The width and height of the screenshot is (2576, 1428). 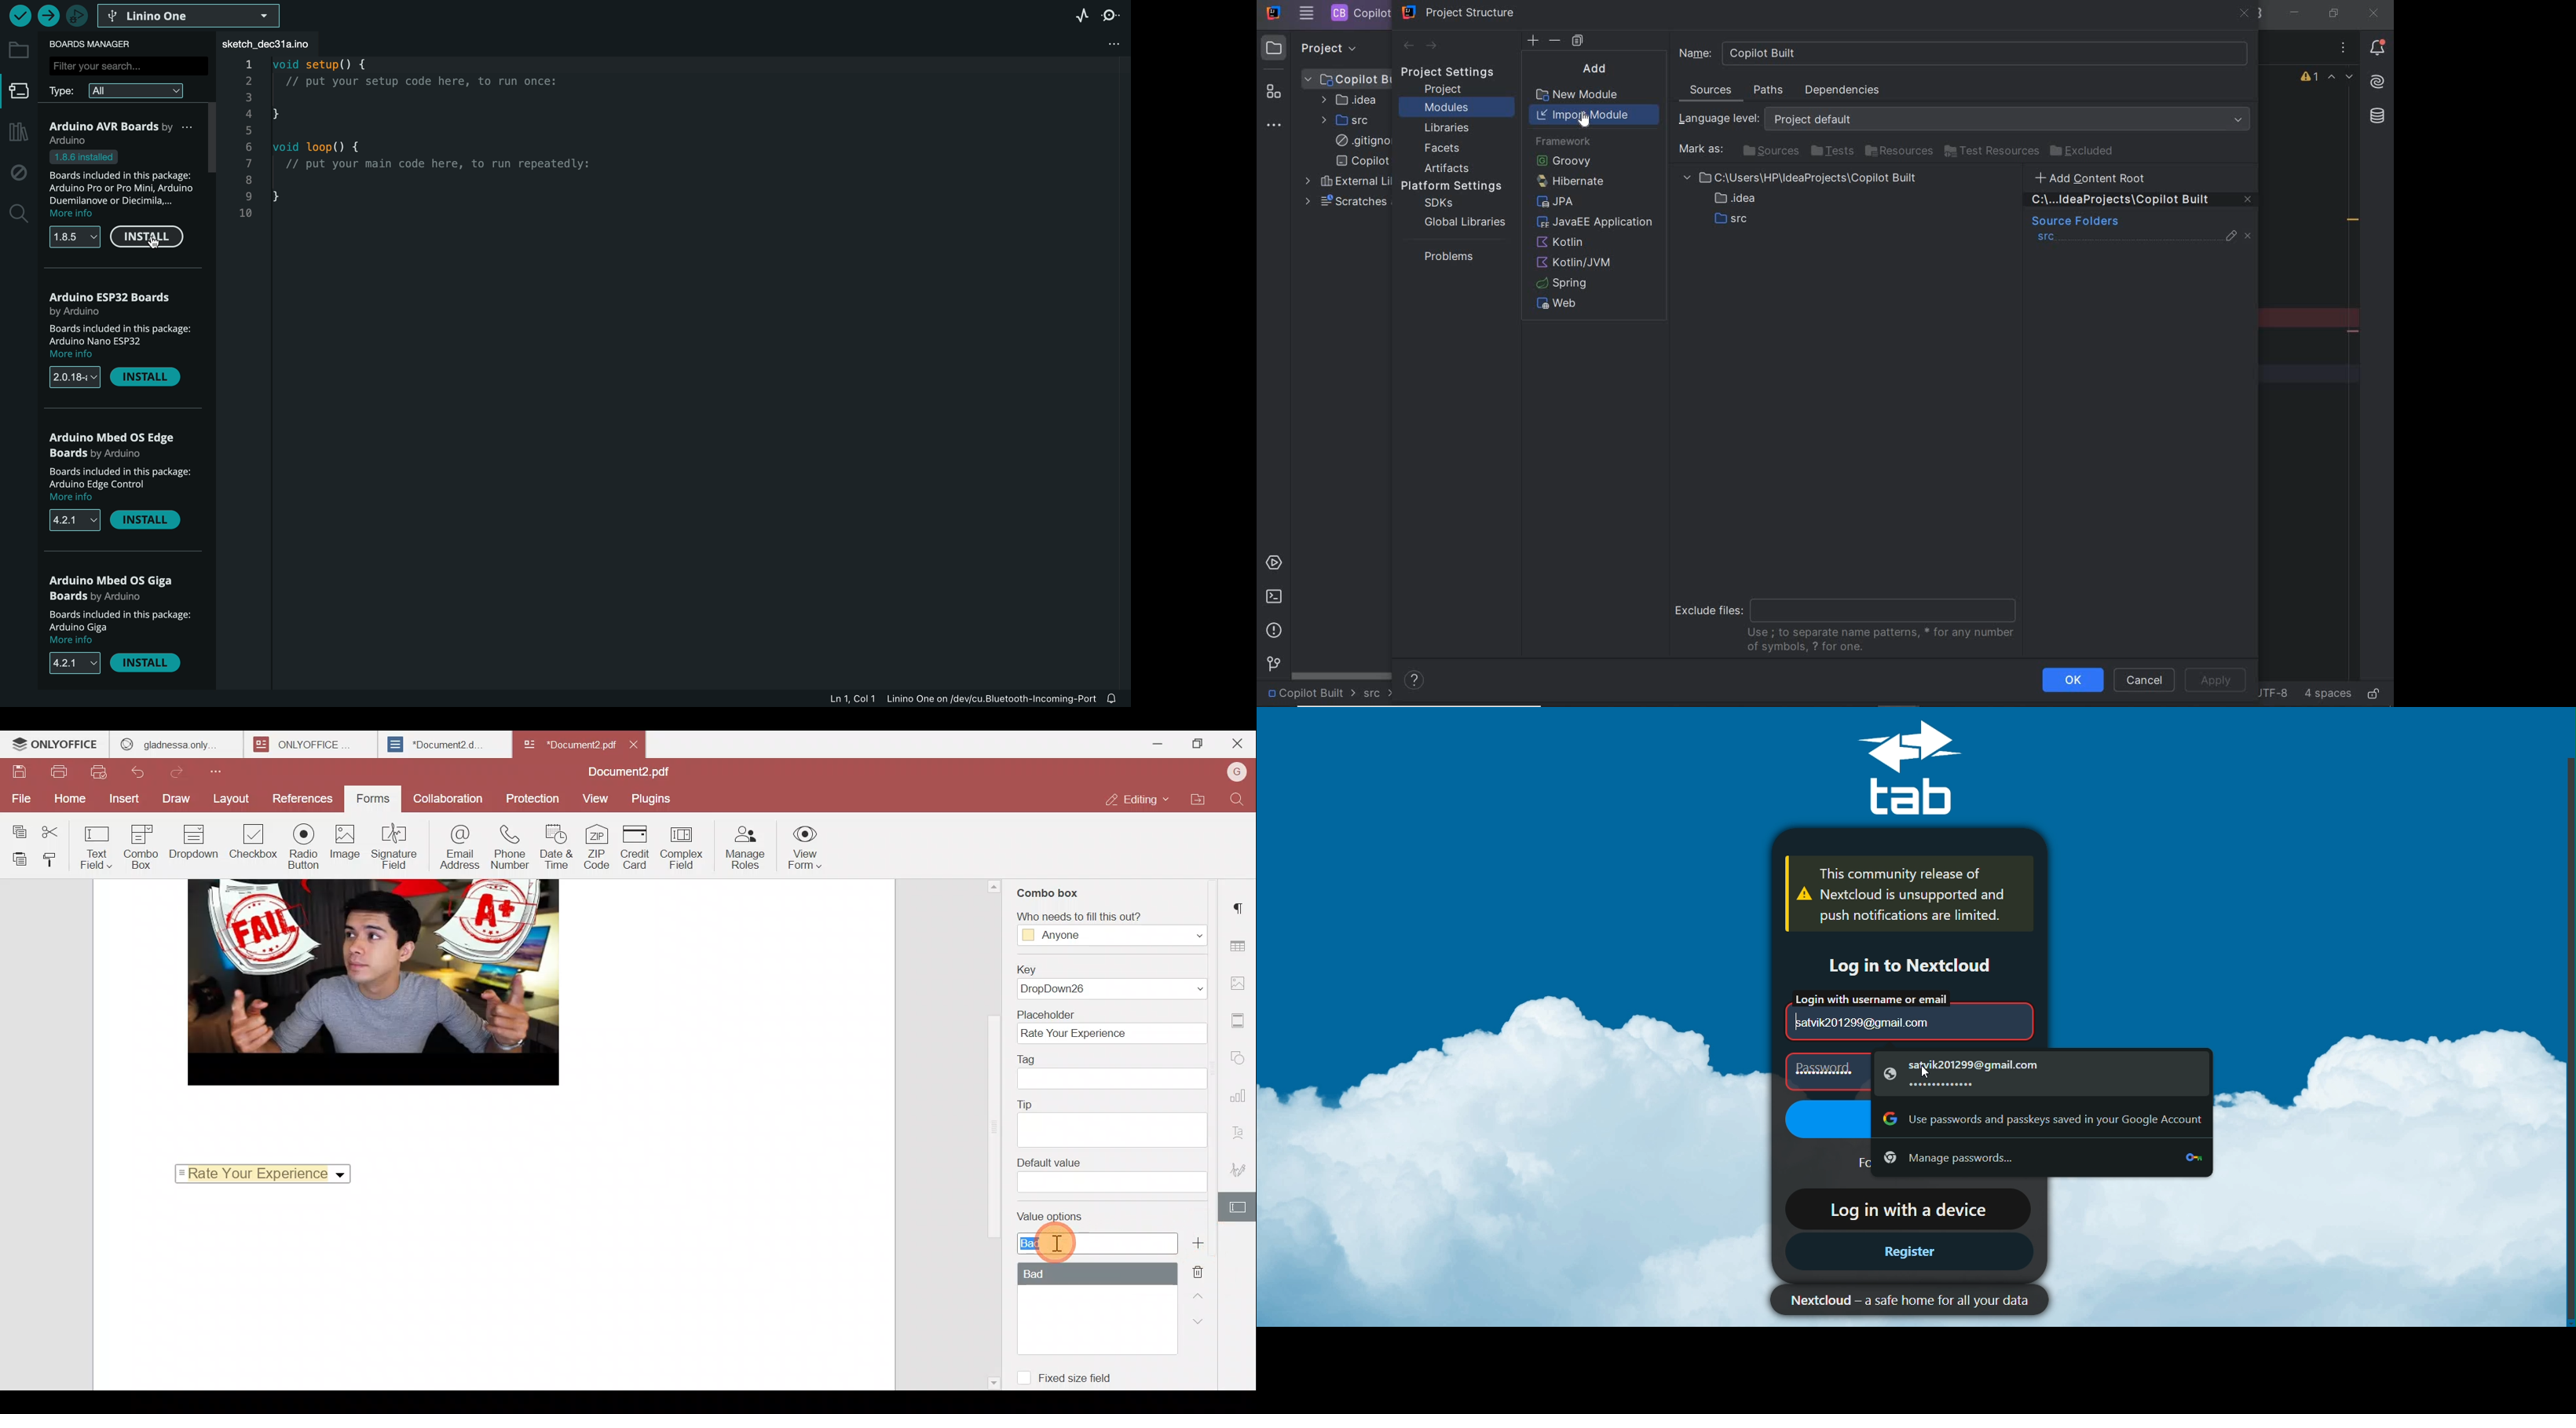 What do you see at coordinates (1238, 1206) in the screenshot?
I see `Form settings` at bounding box center [1238, 1206].